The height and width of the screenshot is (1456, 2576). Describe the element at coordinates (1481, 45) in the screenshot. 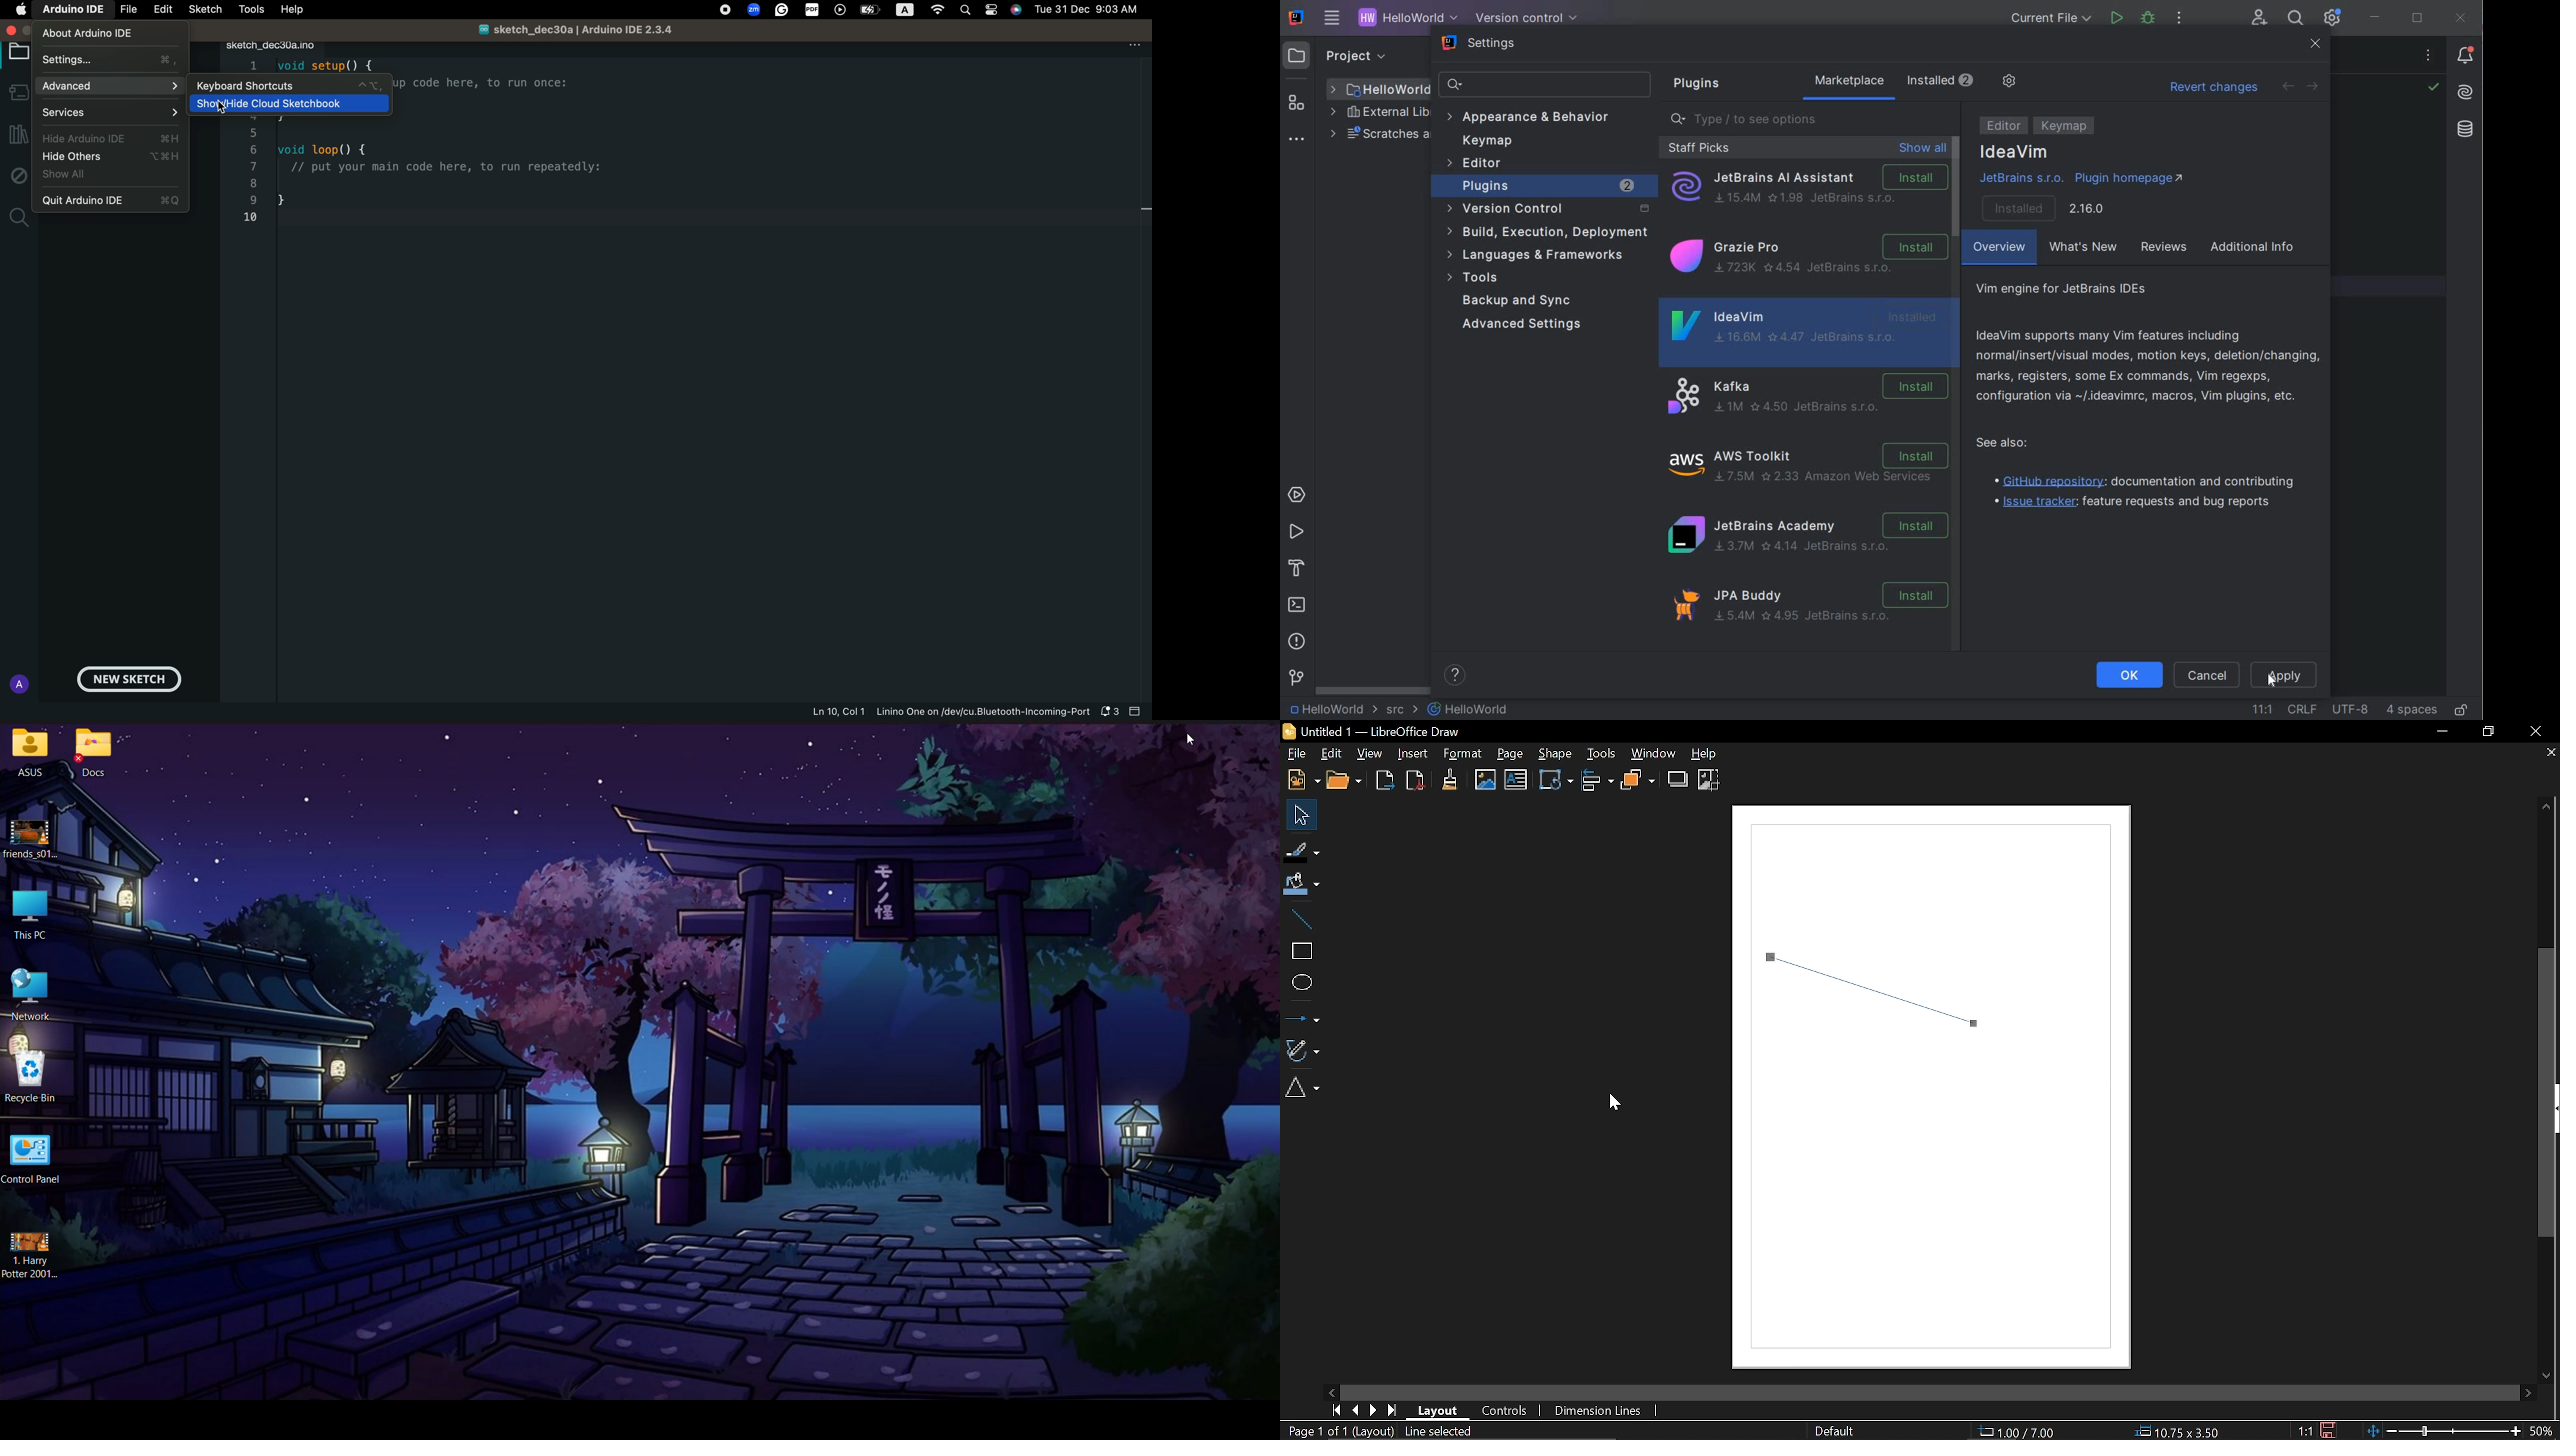

I see `settings` at that location.